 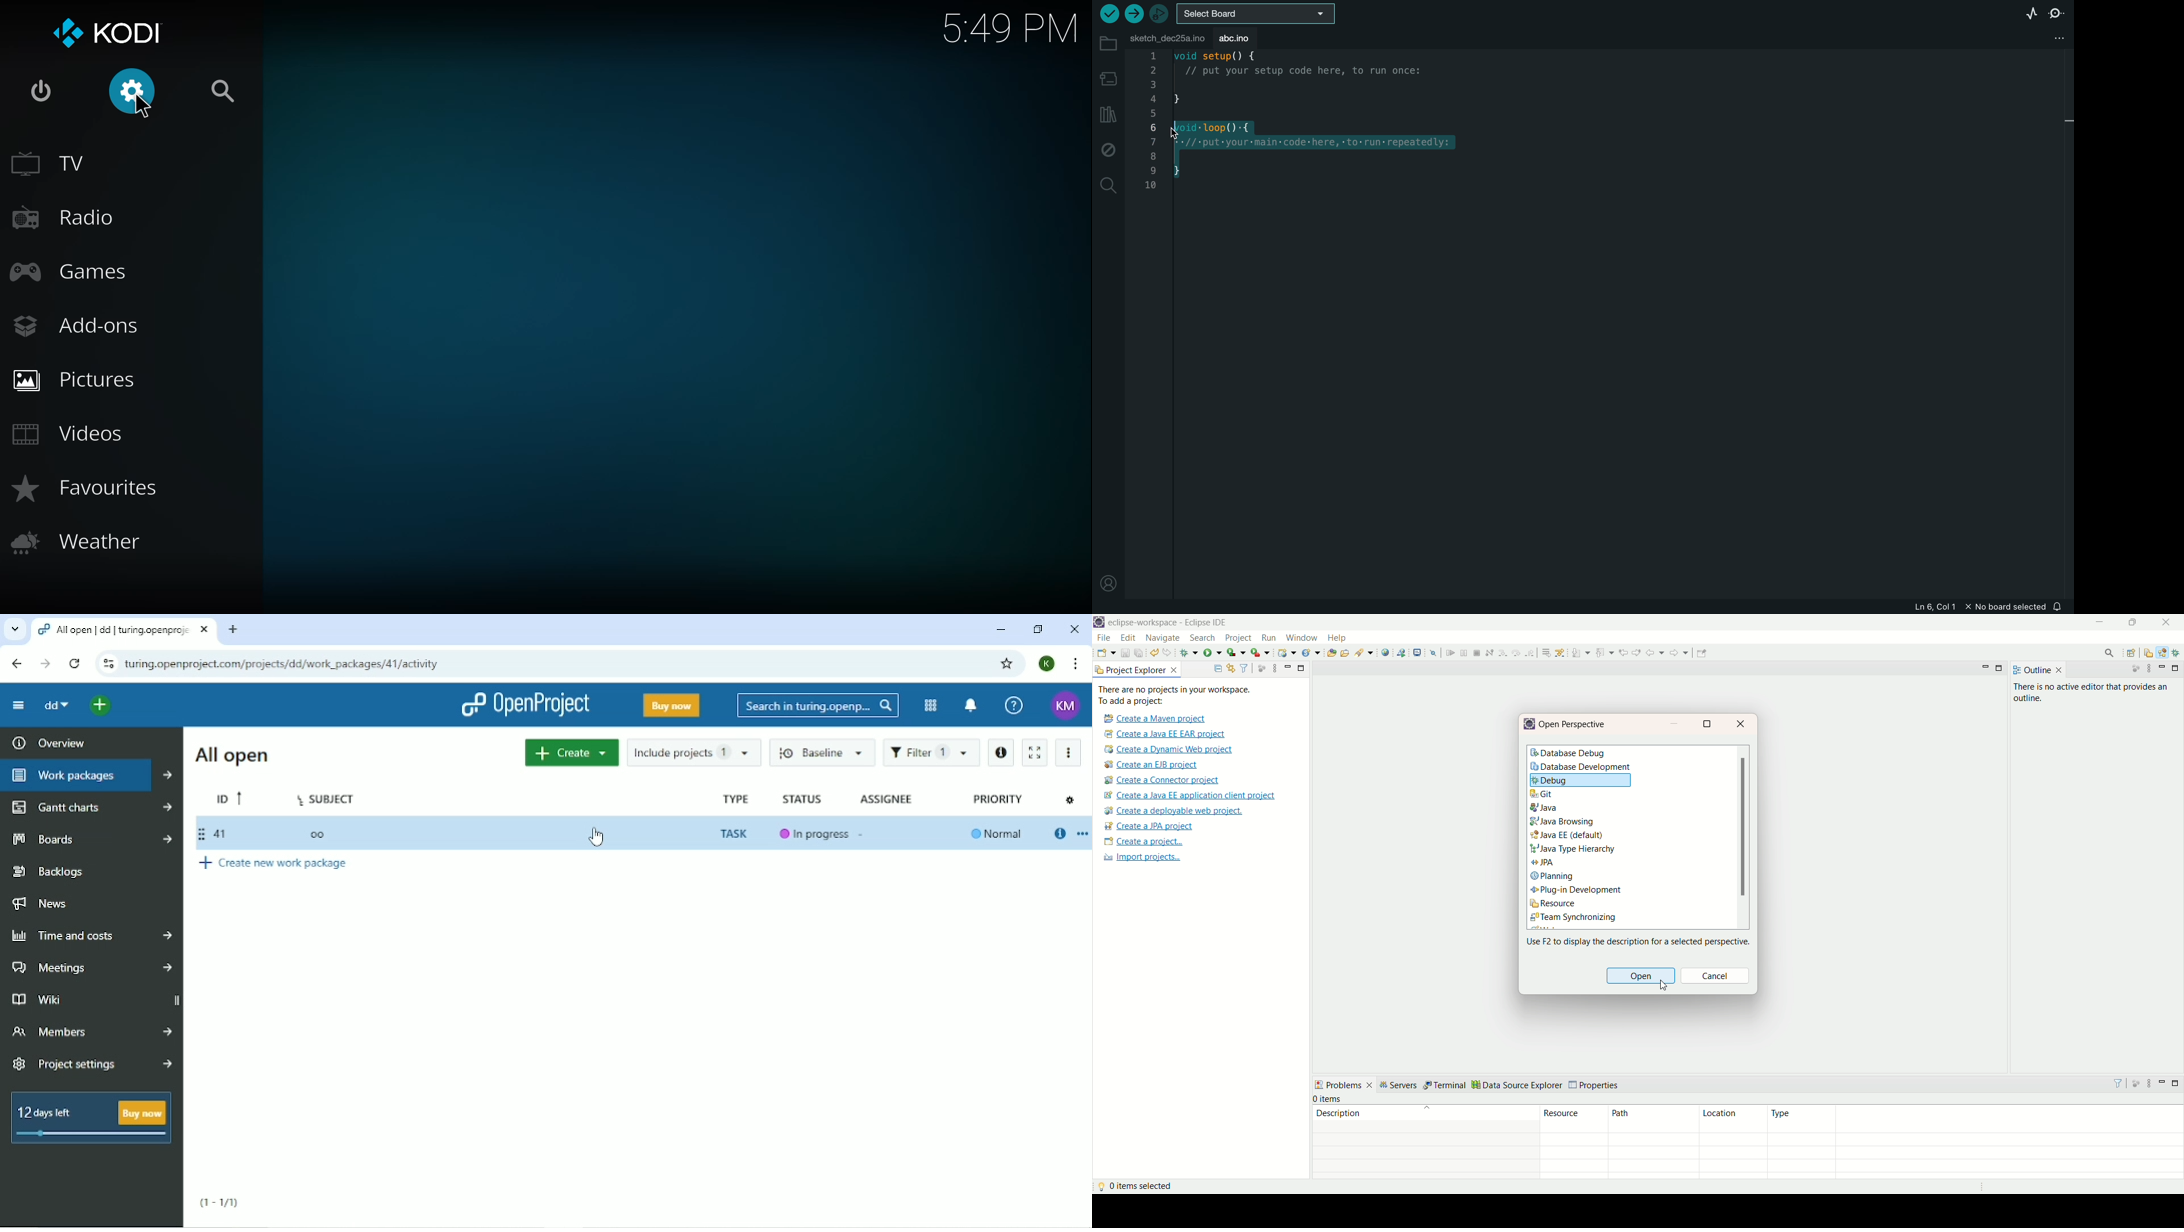 What do you see at coordinates (970, 706) in the screenshot?
I see `To notification center` at bounding box center [970, 706].